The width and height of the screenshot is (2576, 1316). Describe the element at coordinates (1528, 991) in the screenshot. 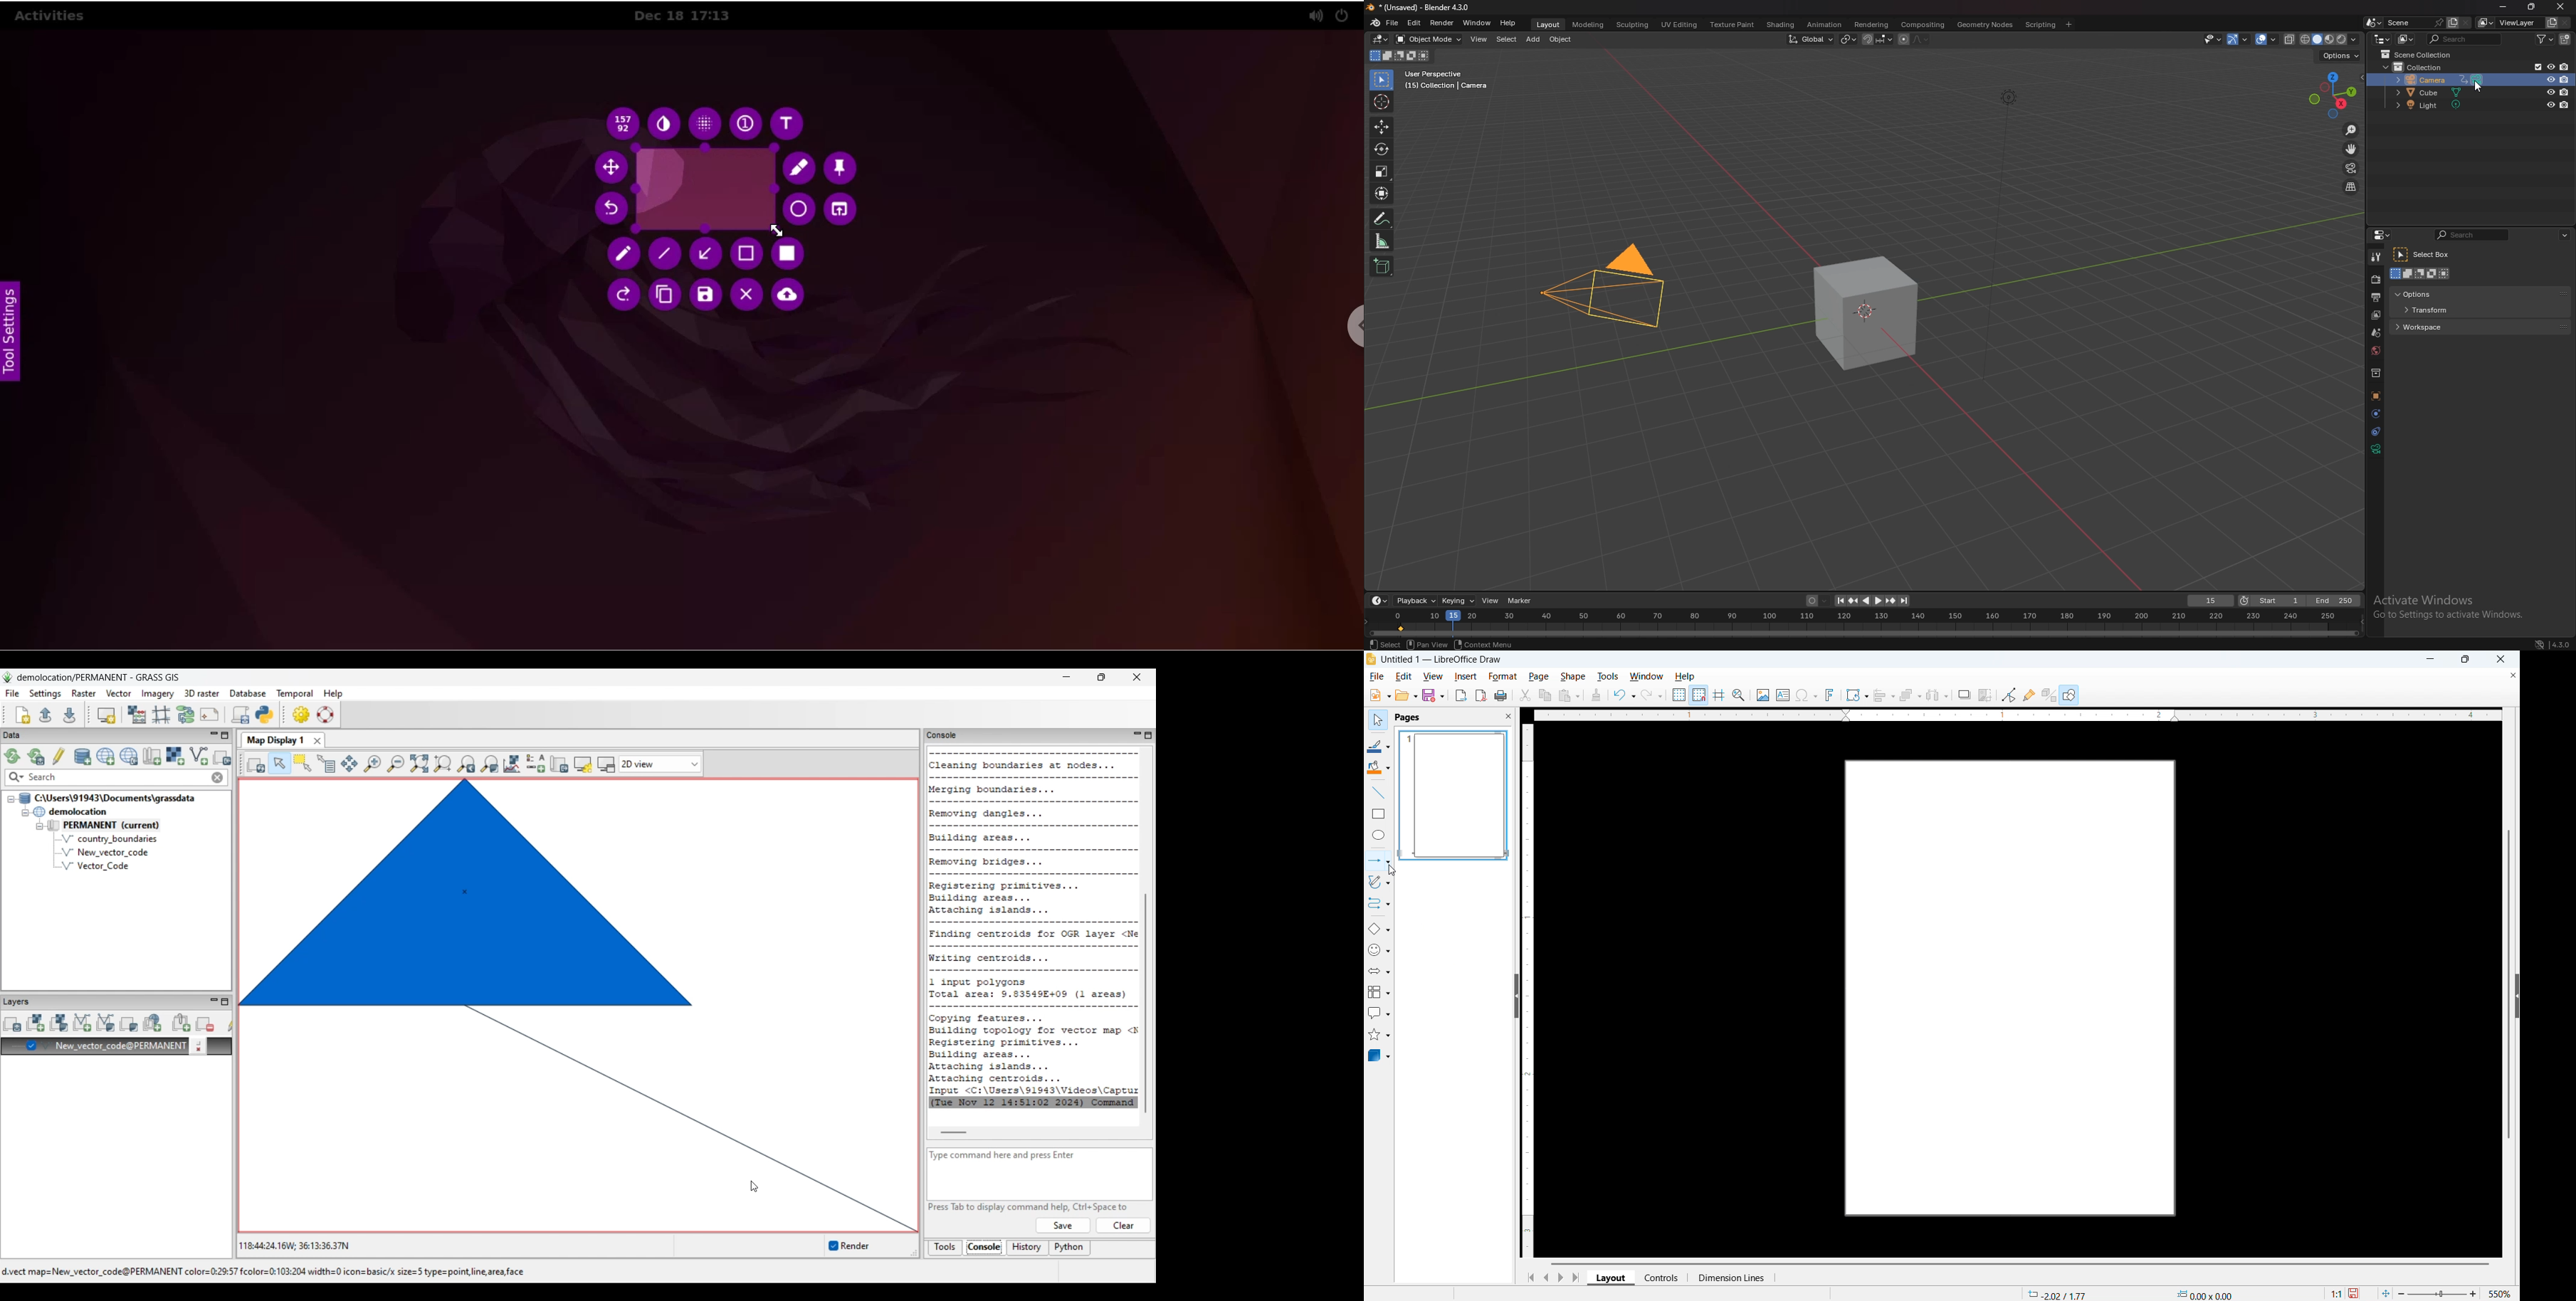

I see `Vertical ruler ` at that location.